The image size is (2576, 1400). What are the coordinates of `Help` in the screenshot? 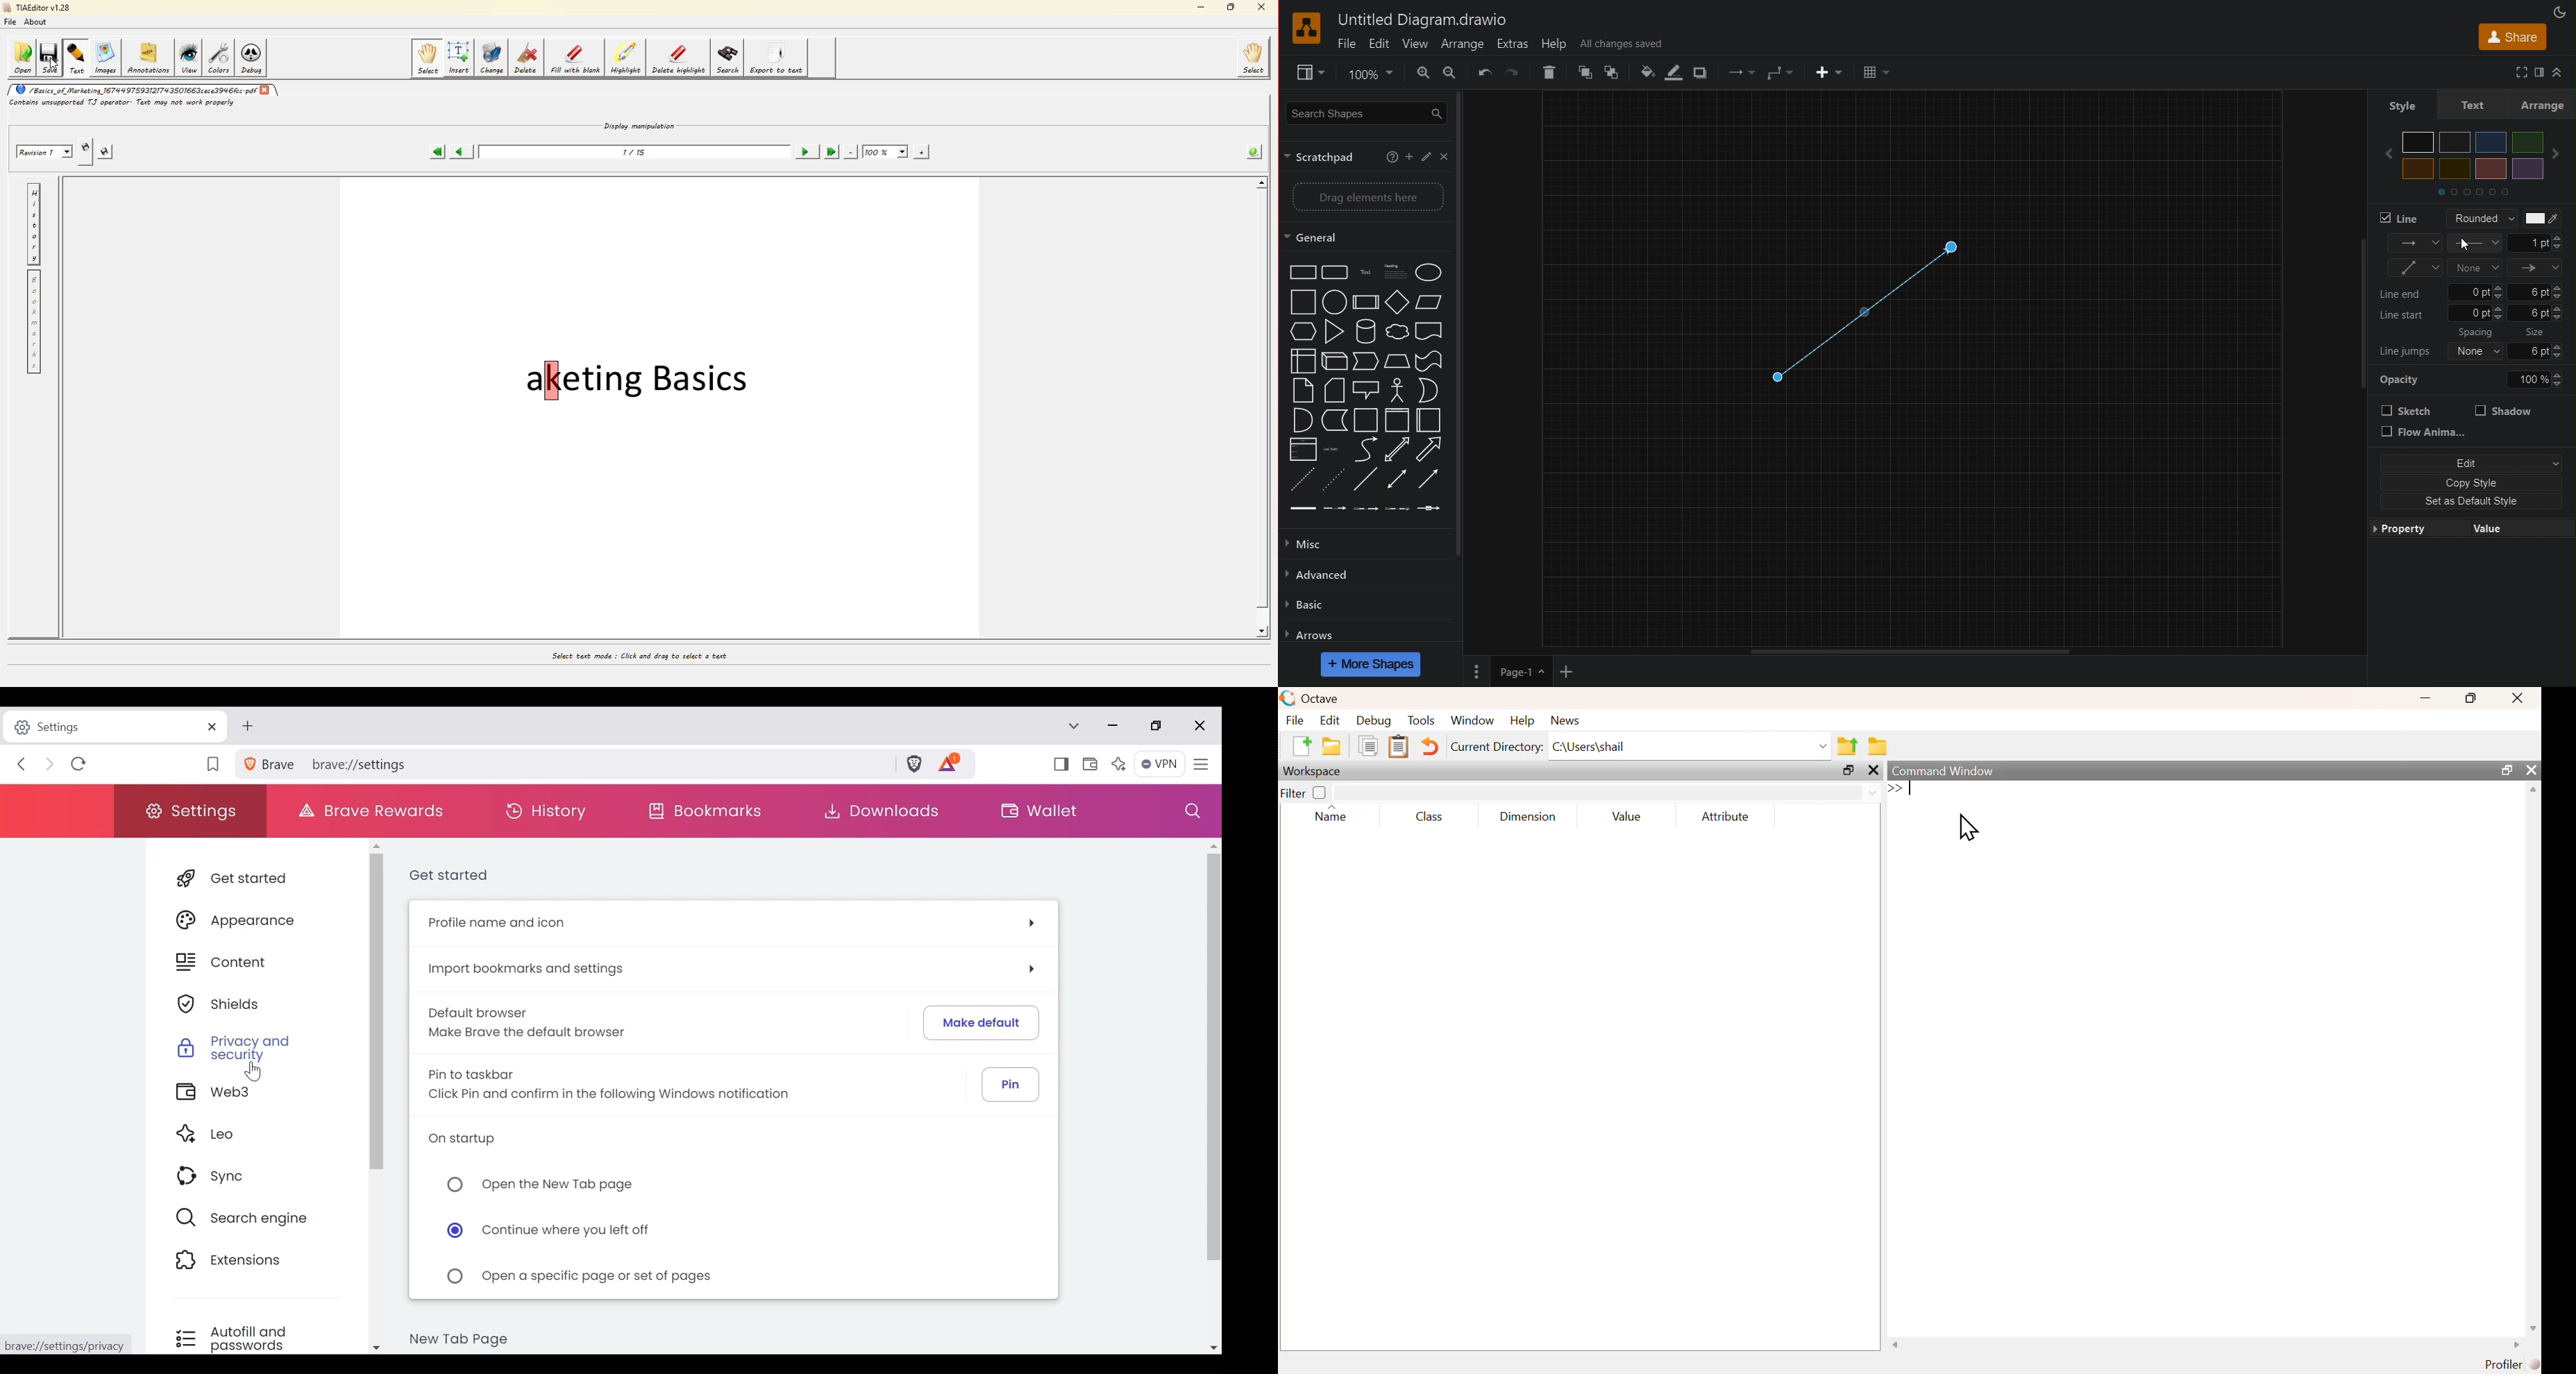 It's located at (1392, 154).